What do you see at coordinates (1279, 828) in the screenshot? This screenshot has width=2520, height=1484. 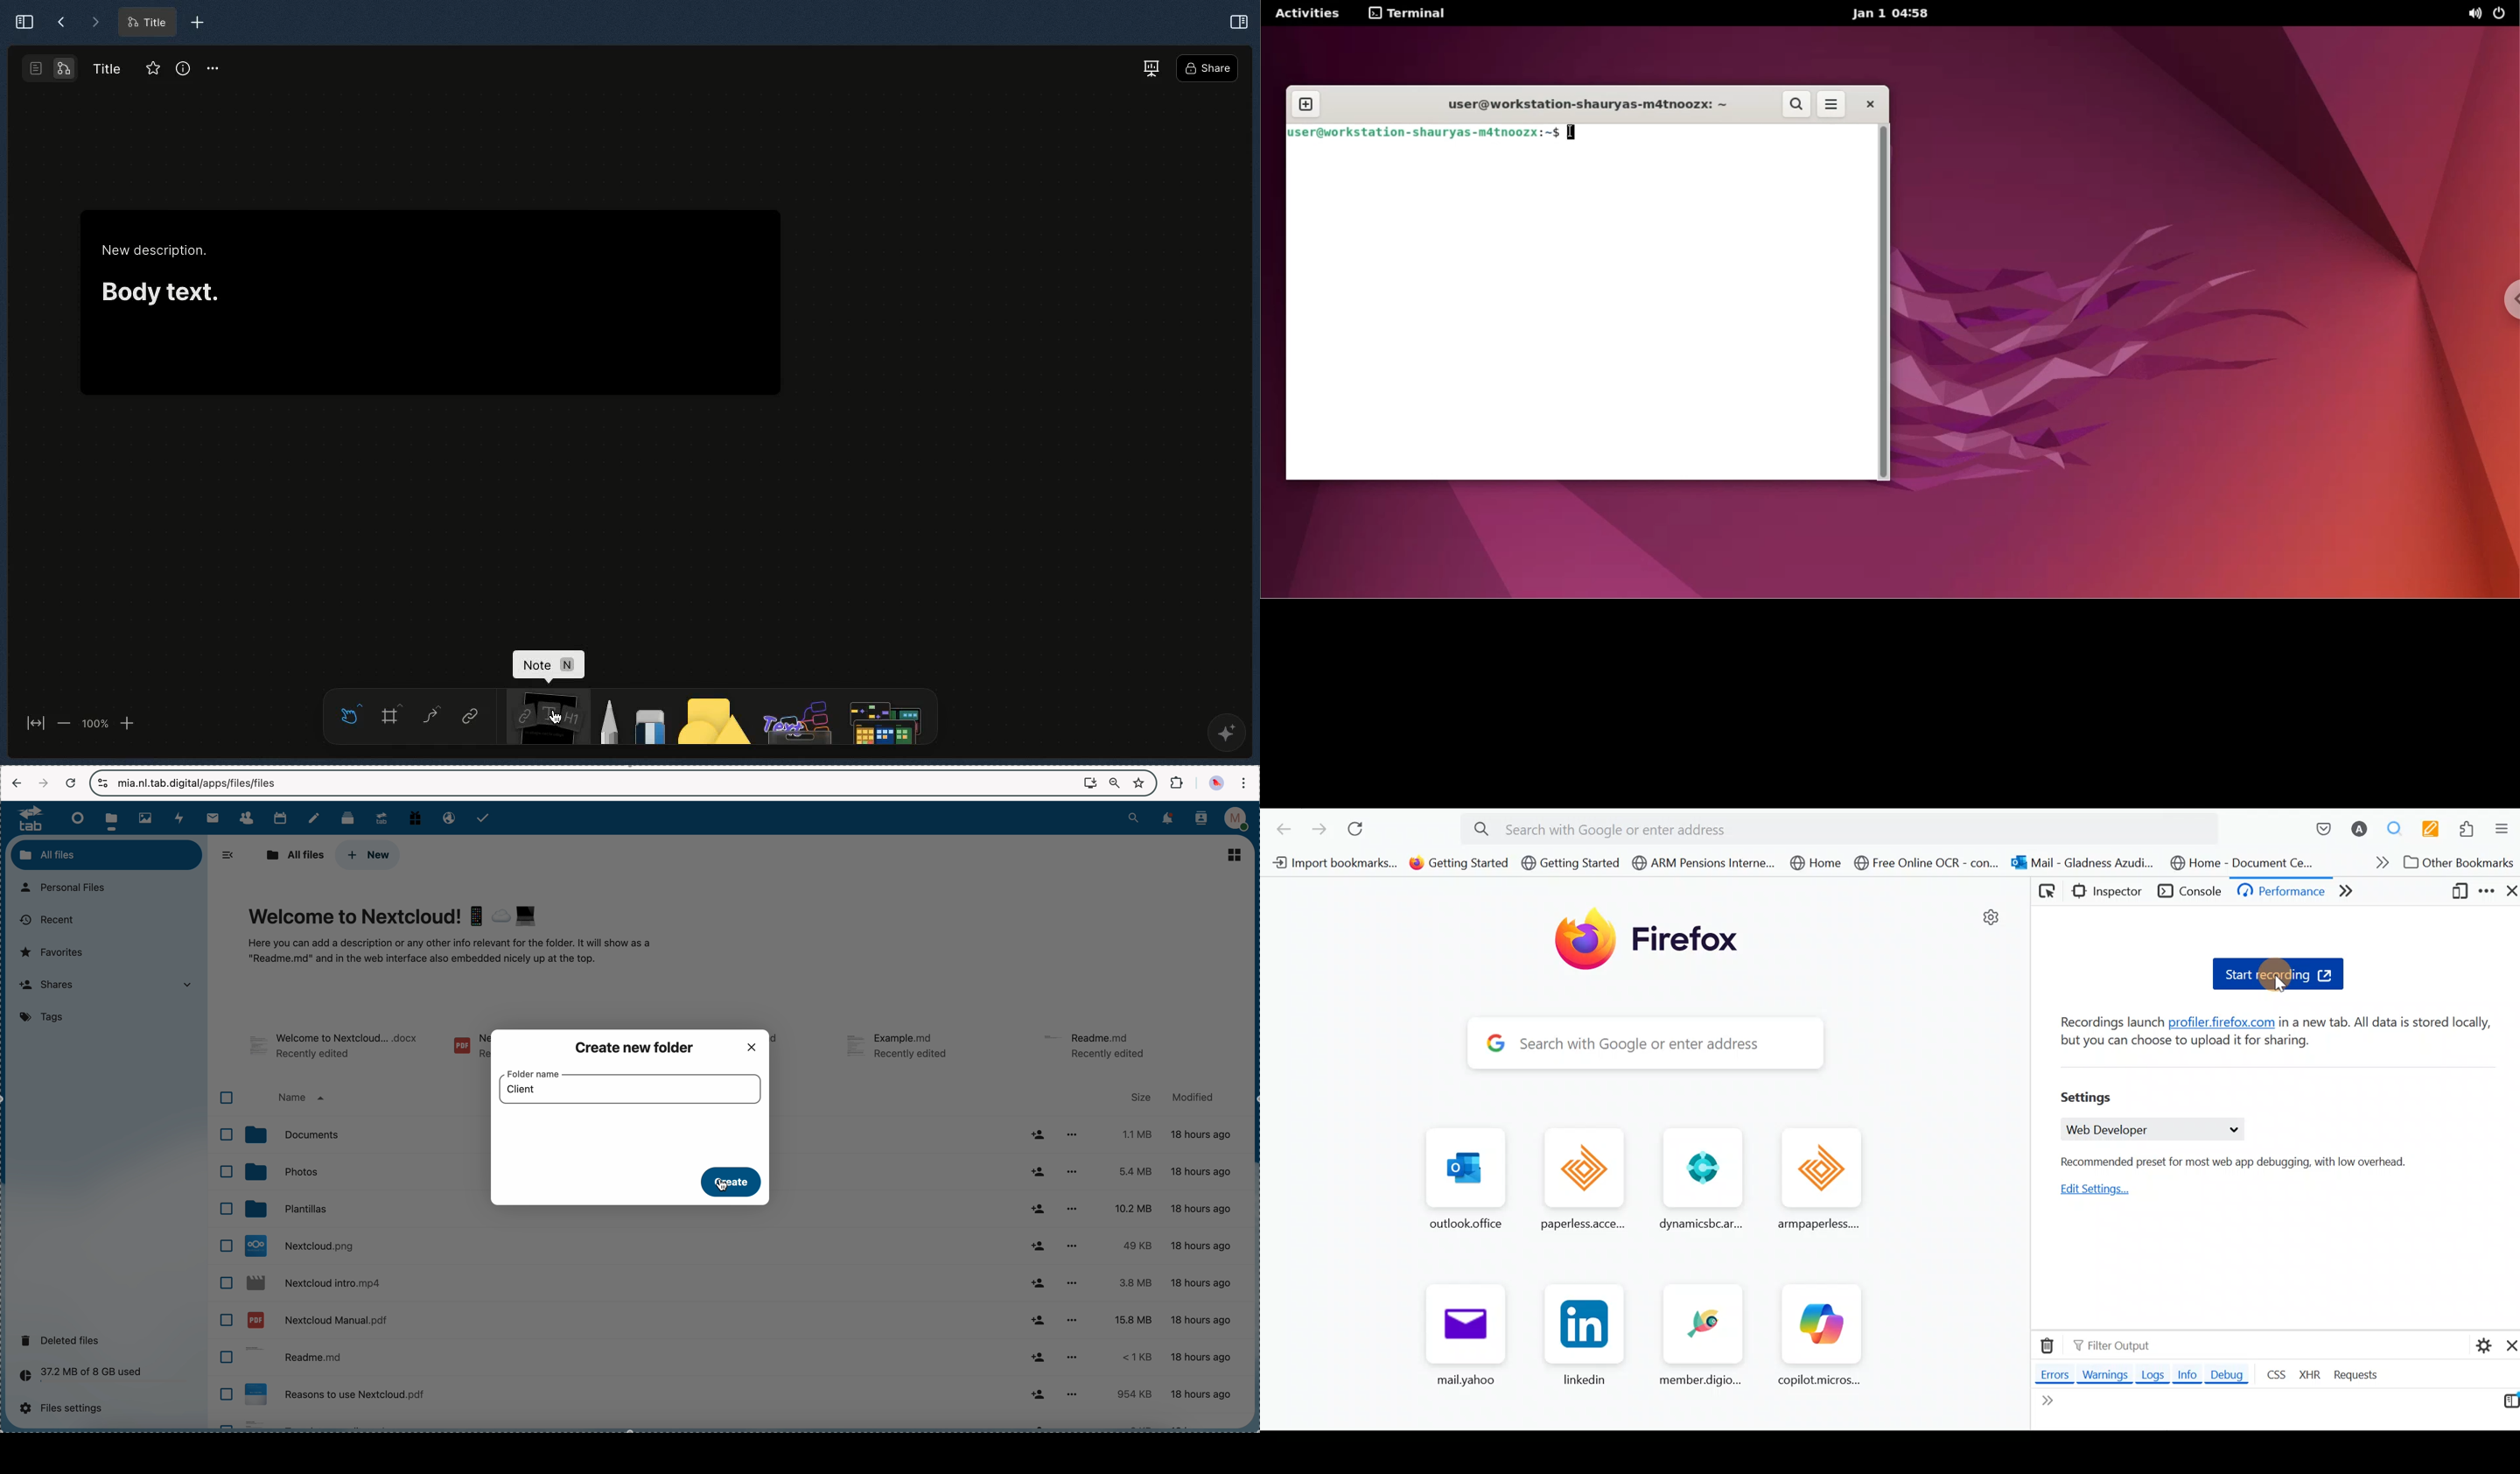 I see `Go back one page` at bounding box center [1279, 828].